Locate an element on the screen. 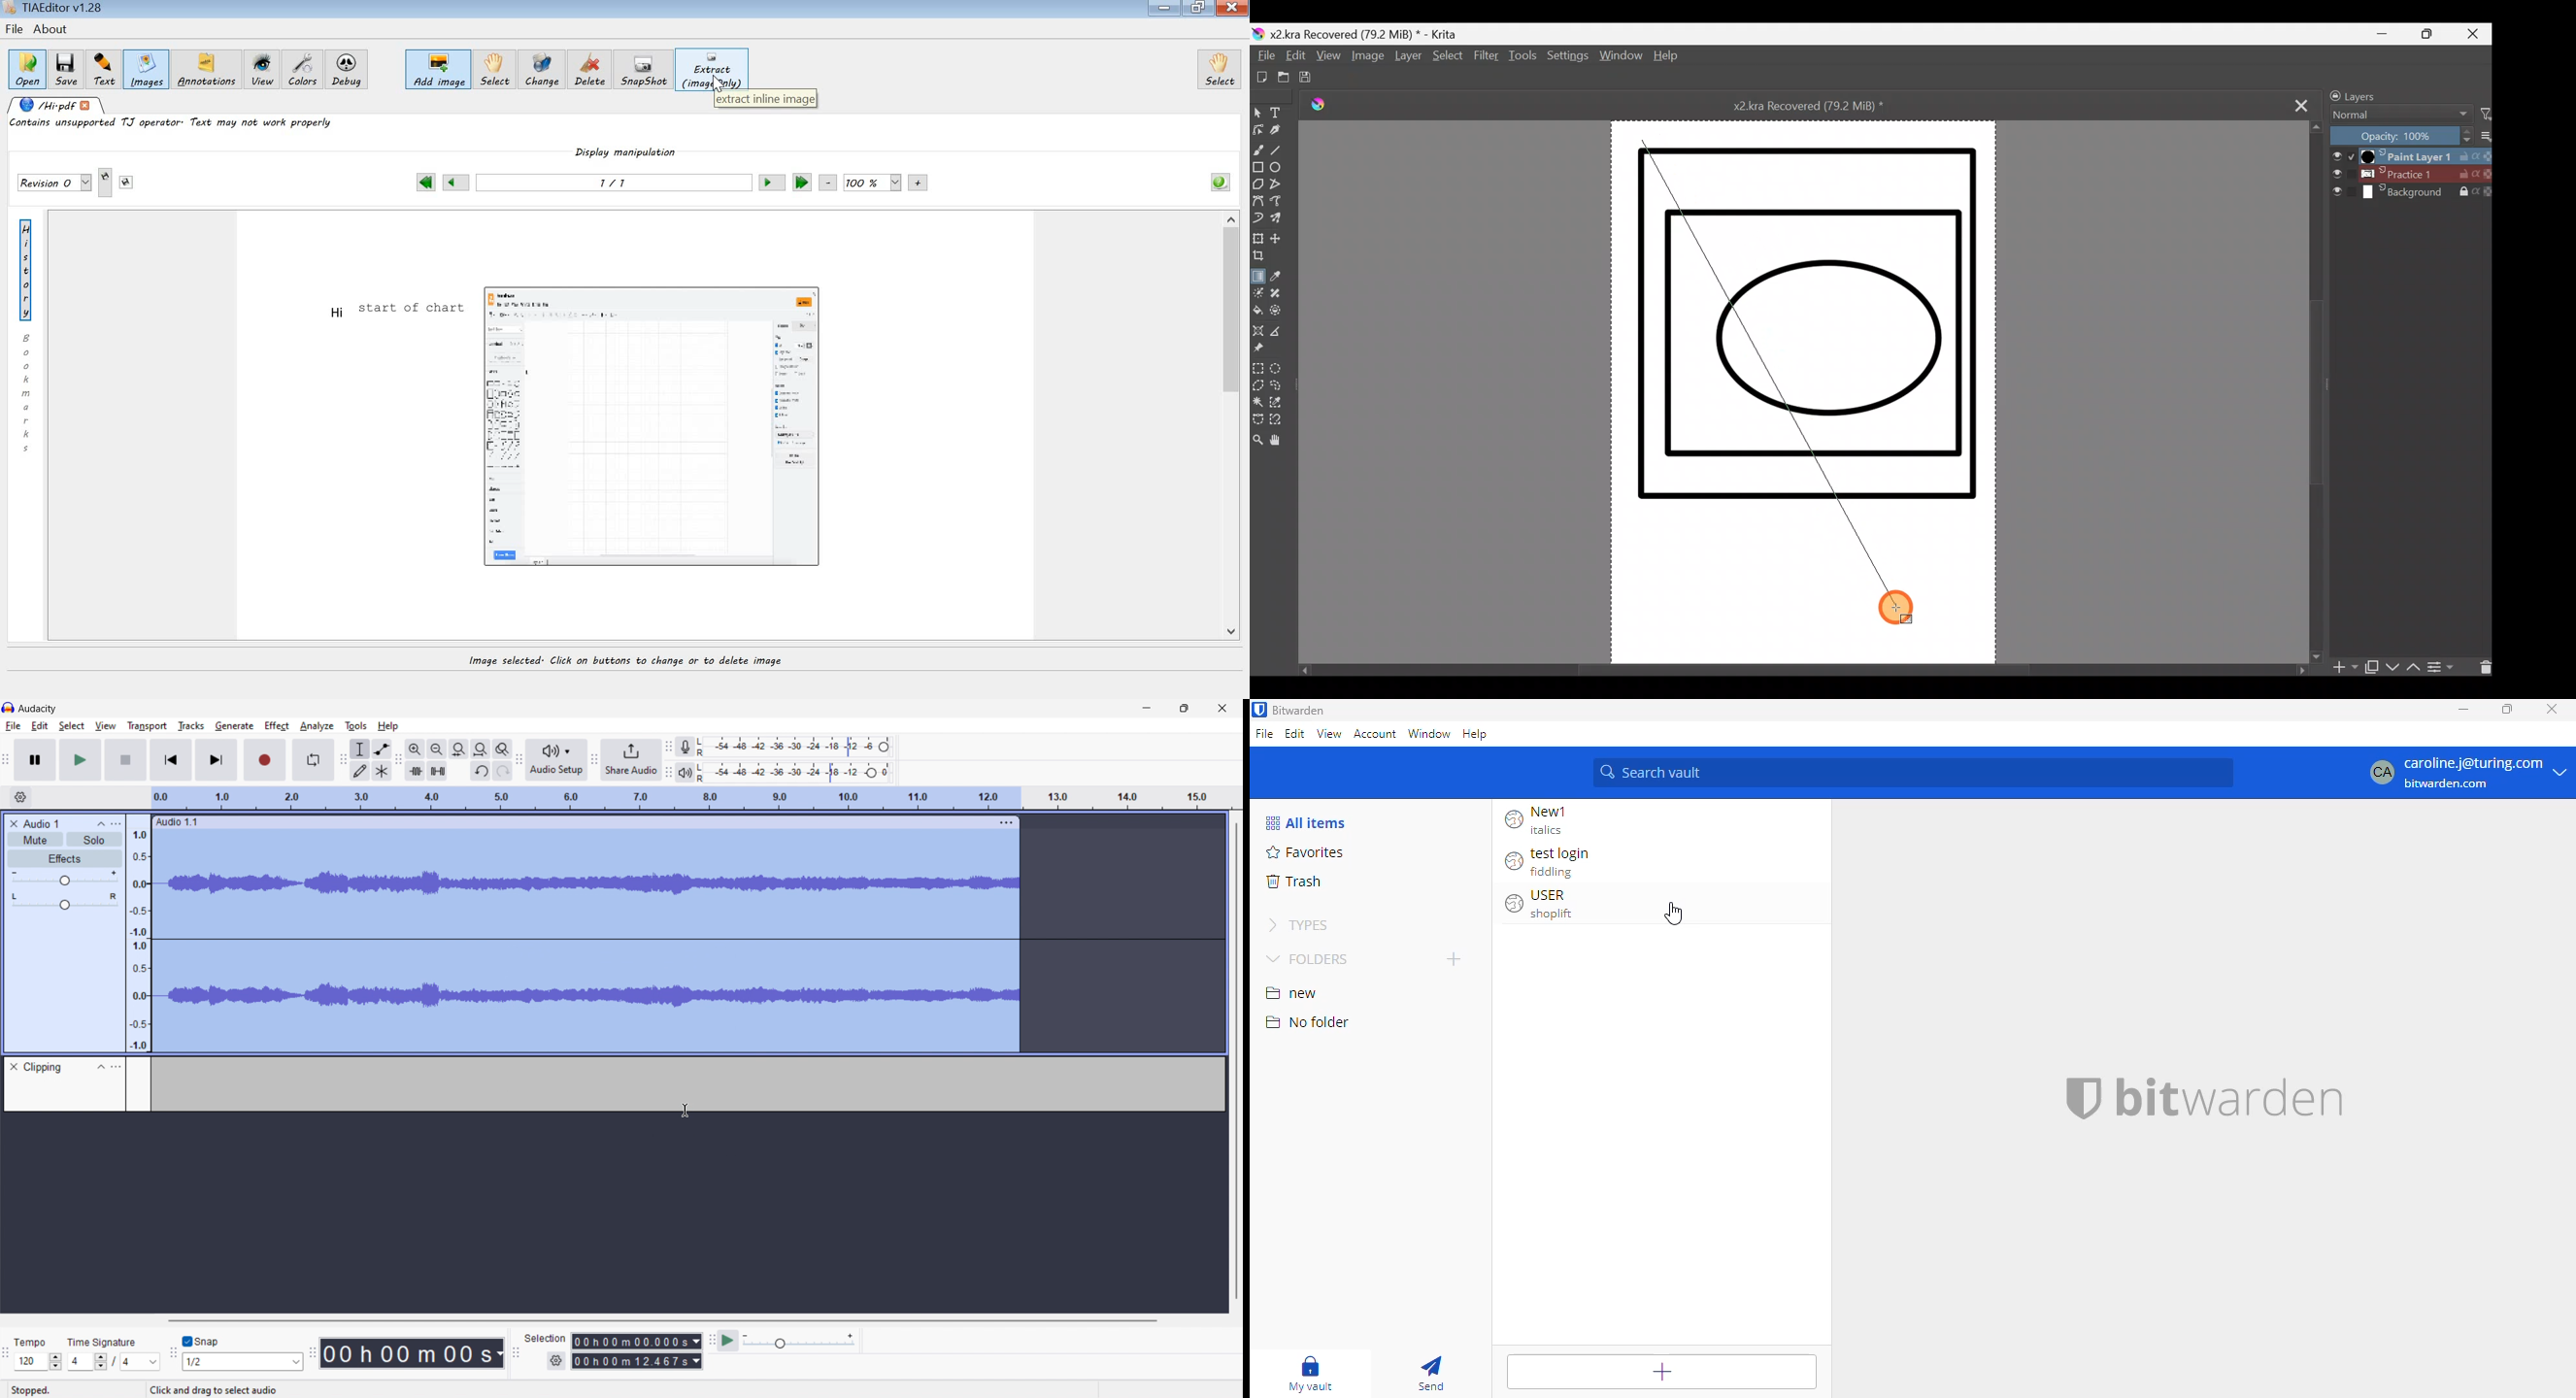 Image resolution: width=2576 pixels, height=1400 pixels. redo is located at coordinates (503, 771).